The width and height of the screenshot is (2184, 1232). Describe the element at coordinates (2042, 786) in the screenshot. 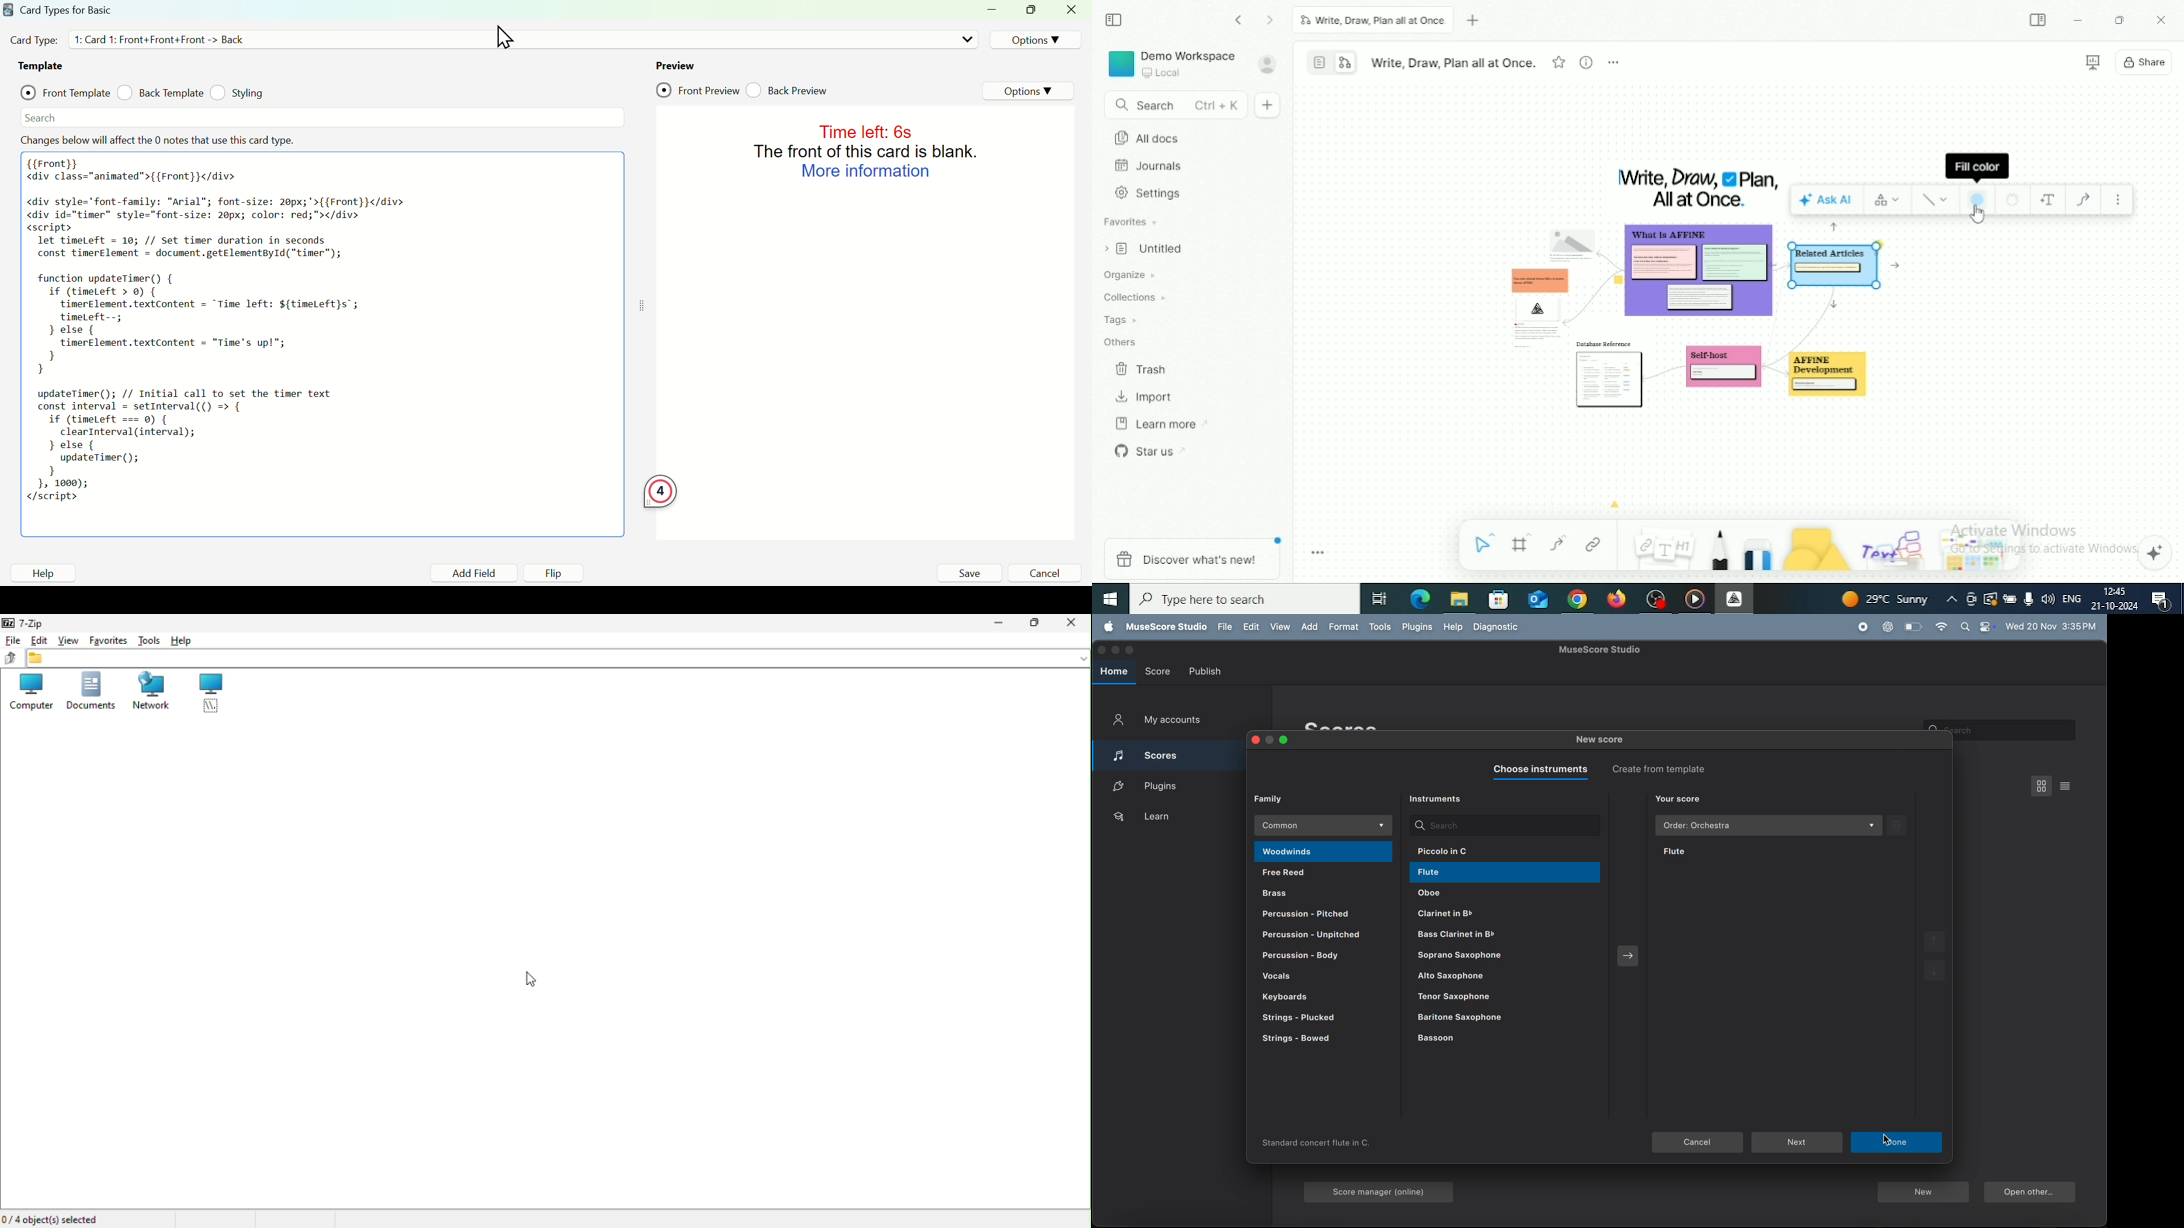

I see `view menu` at that location.